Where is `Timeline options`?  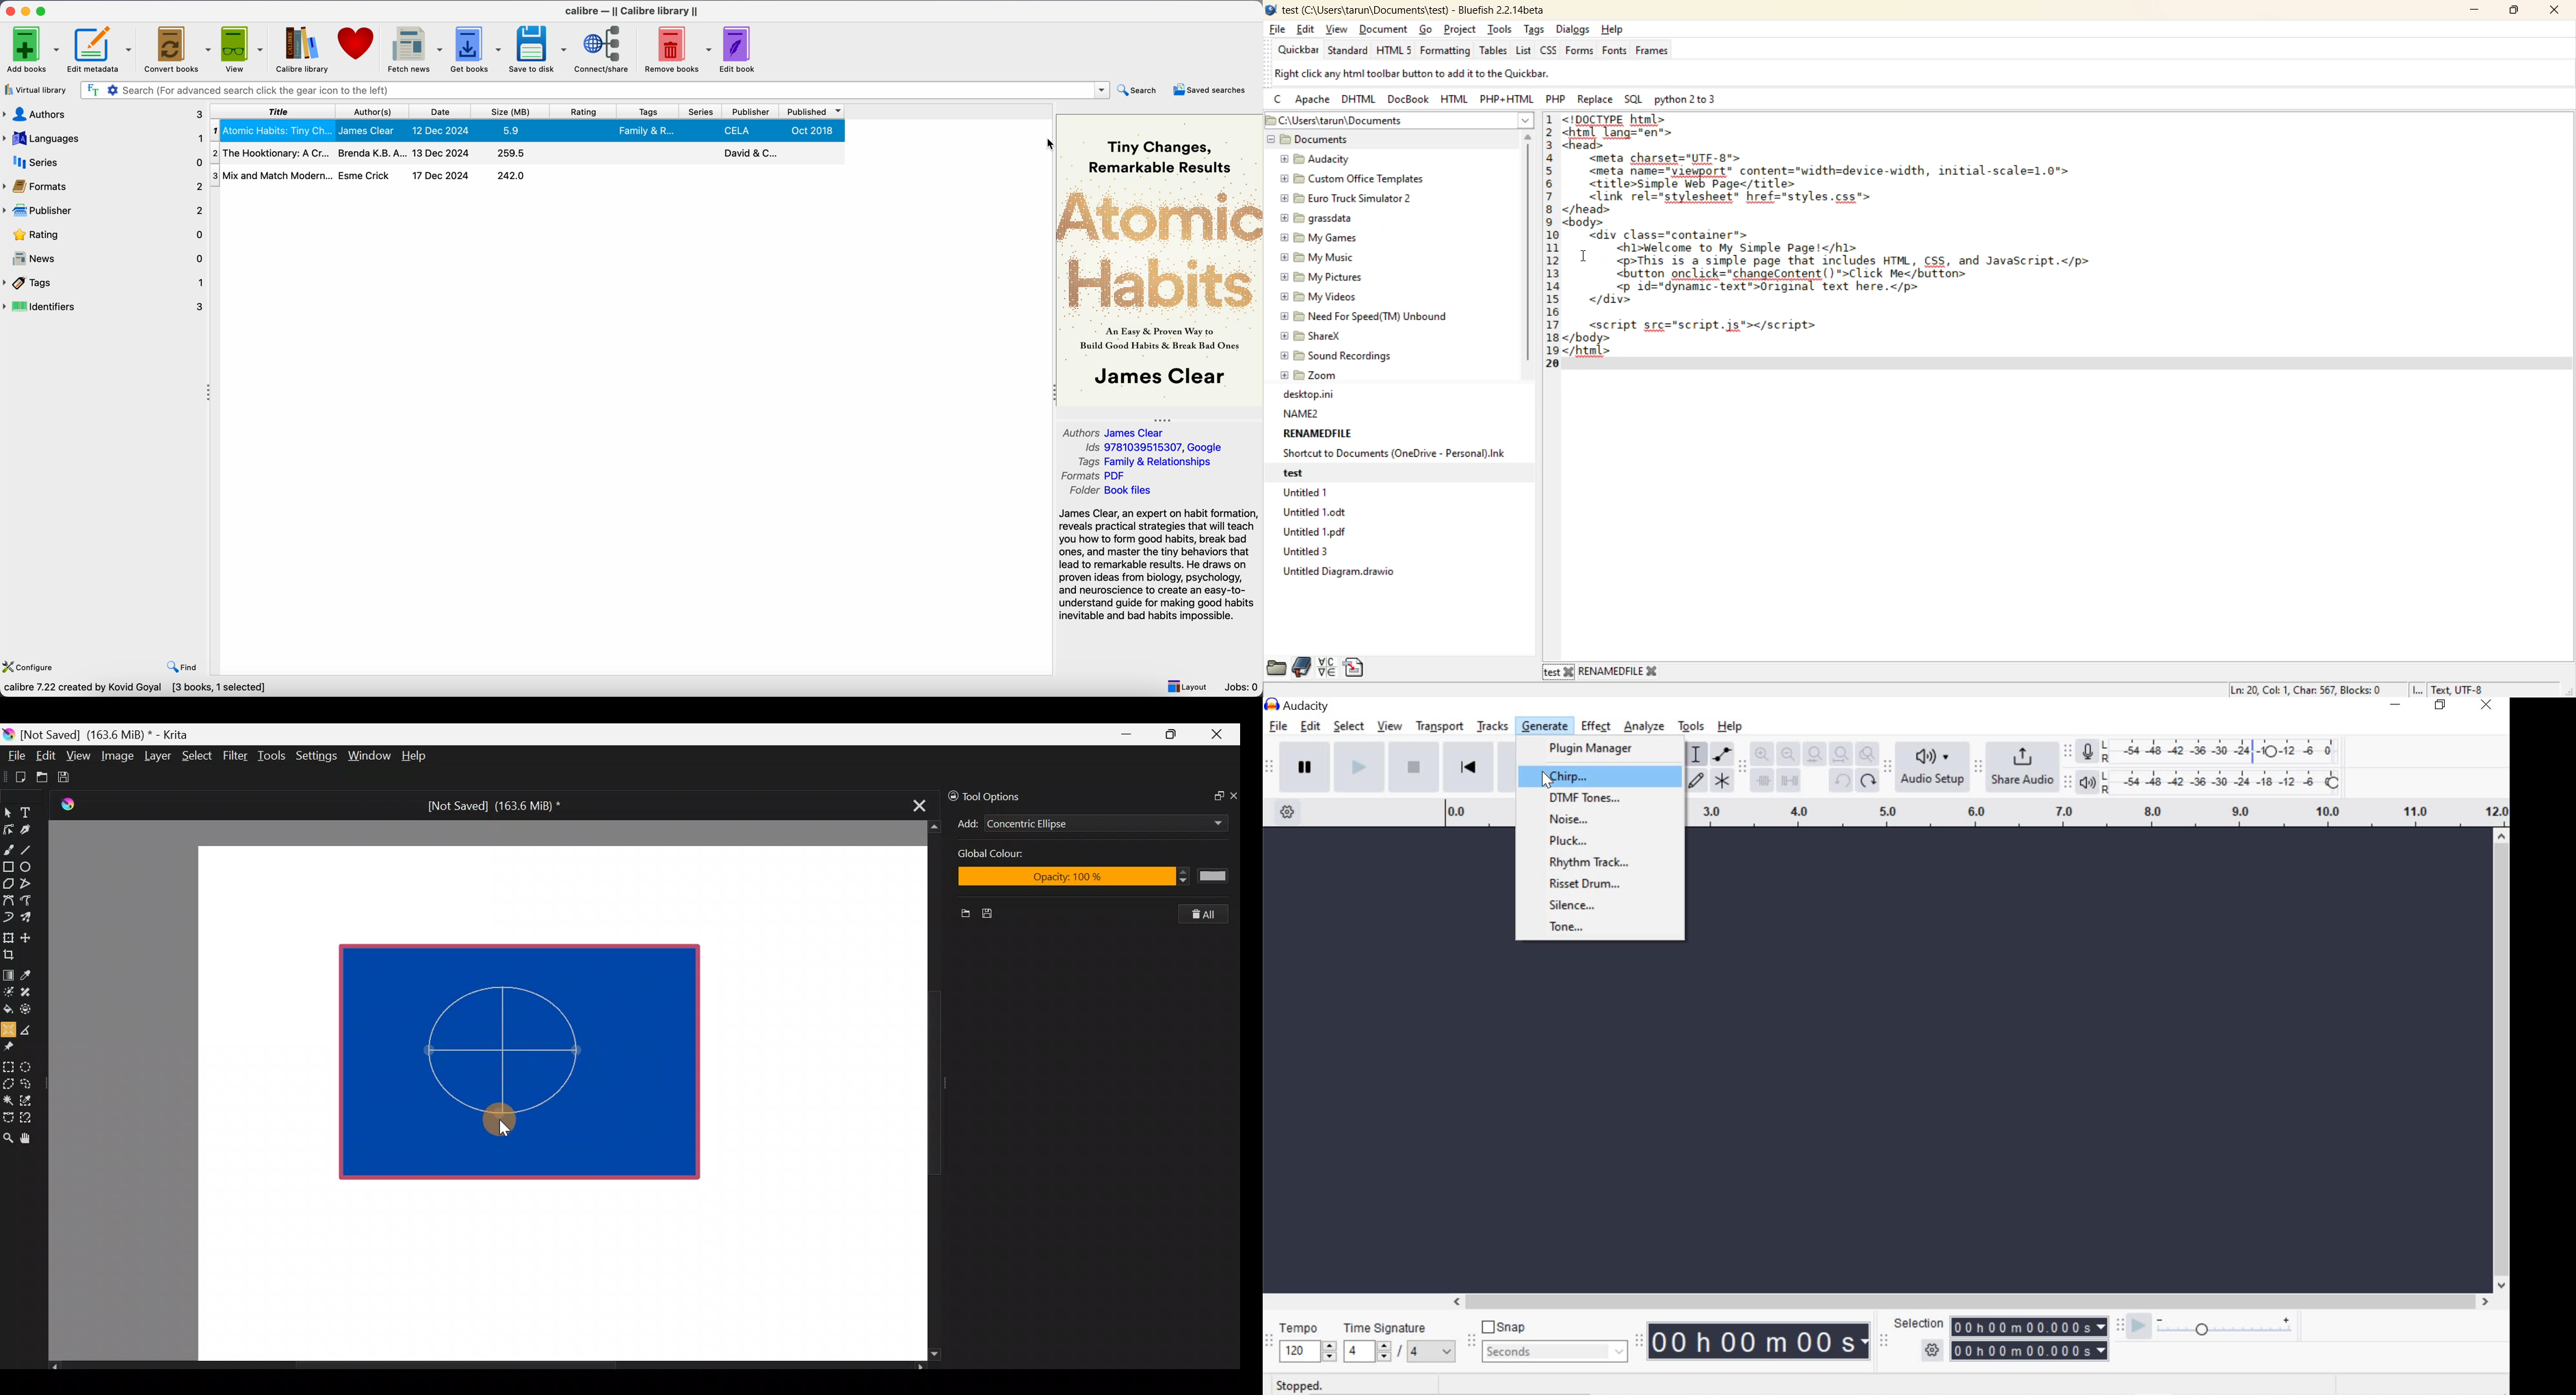
Timeline options is located at coordinates (1287, 810).